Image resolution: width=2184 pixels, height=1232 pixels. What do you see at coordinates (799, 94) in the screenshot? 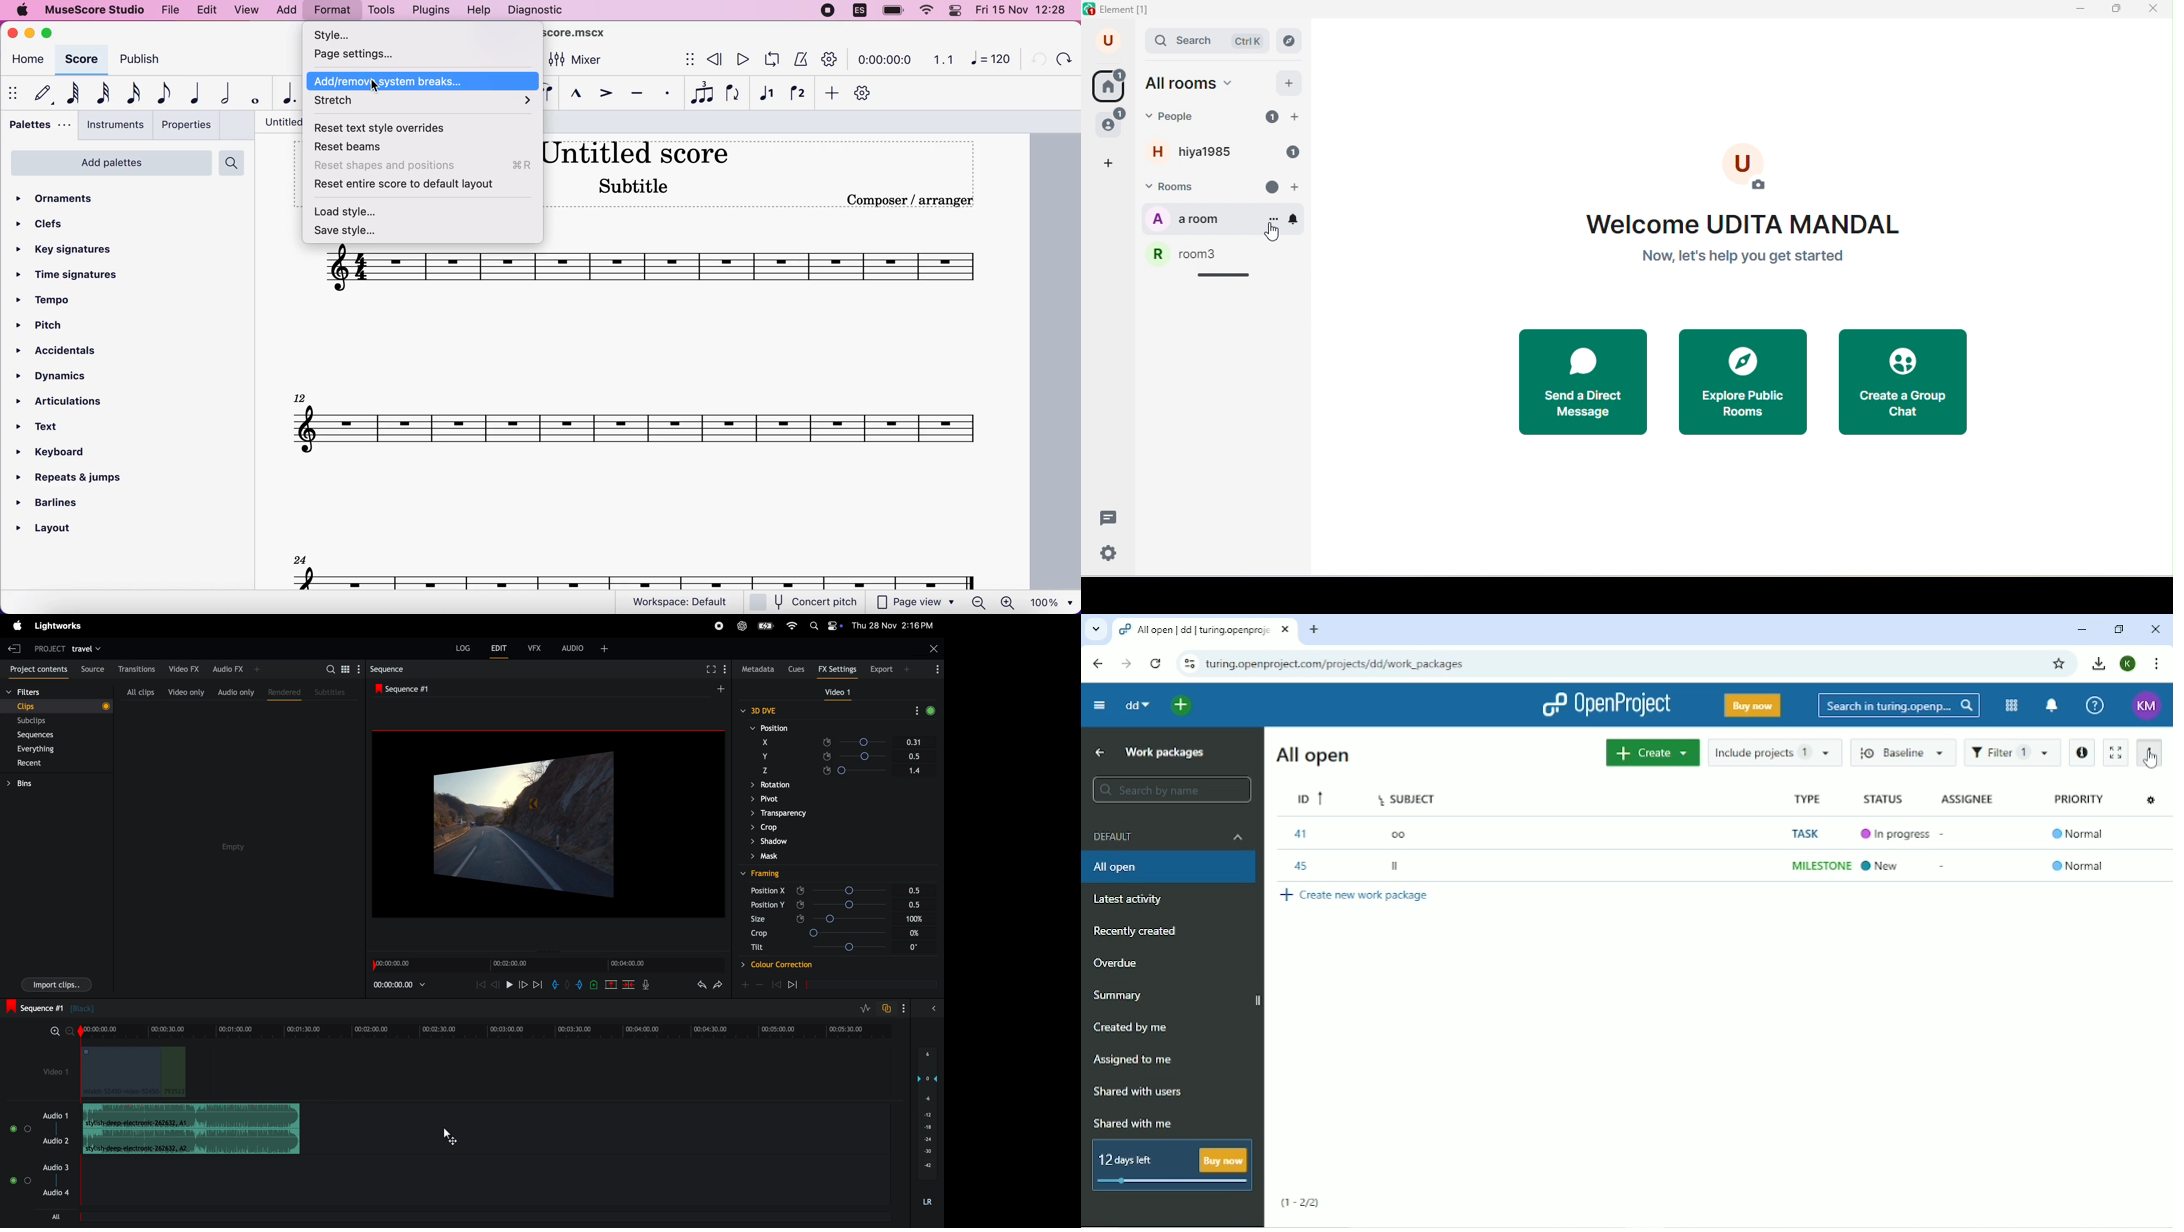
I see `voice 2` at bounding box center [799, 94].